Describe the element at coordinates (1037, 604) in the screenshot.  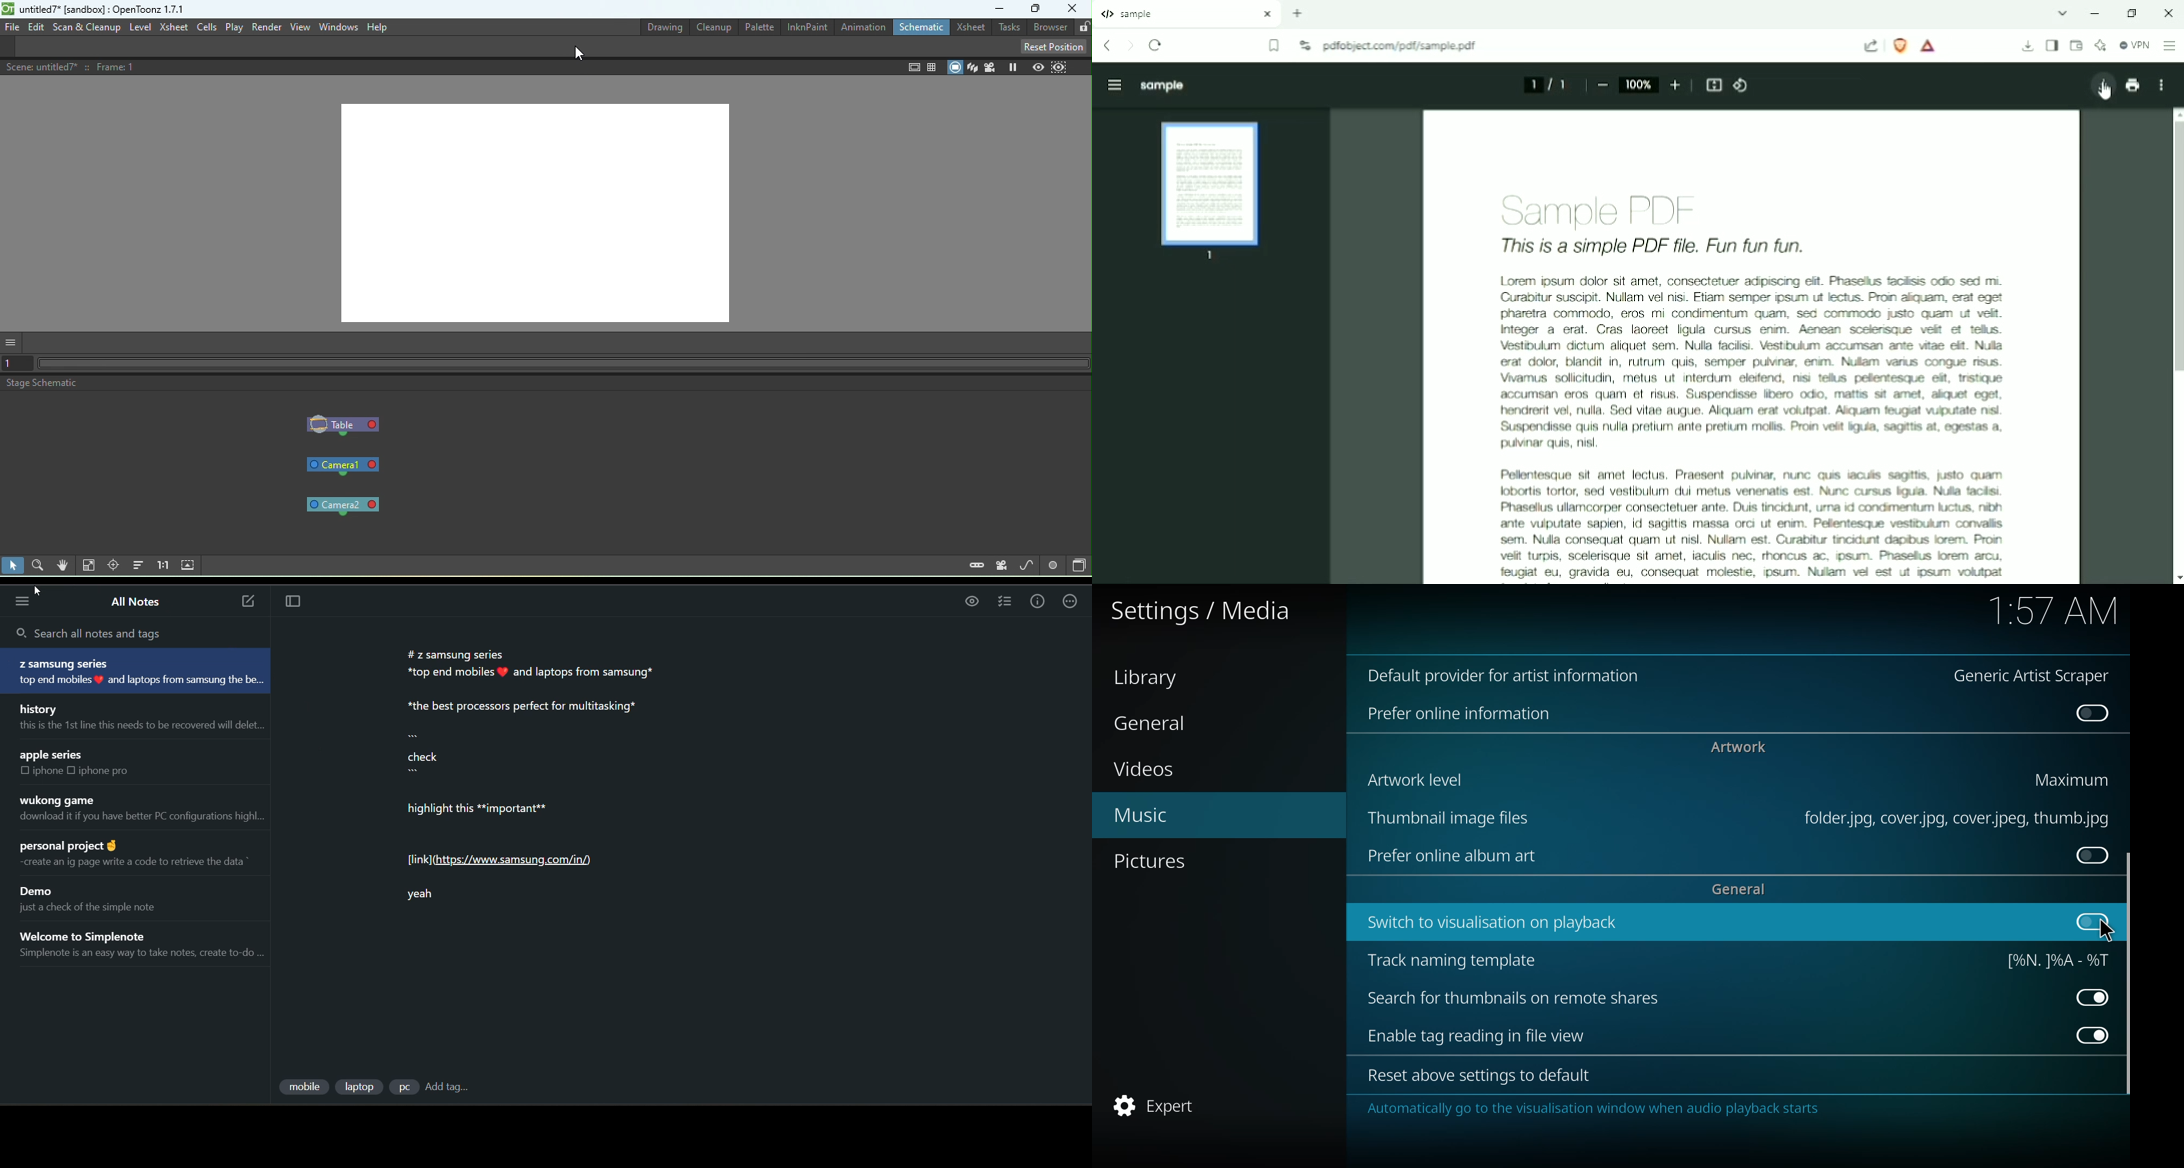
I see `info` at that location.